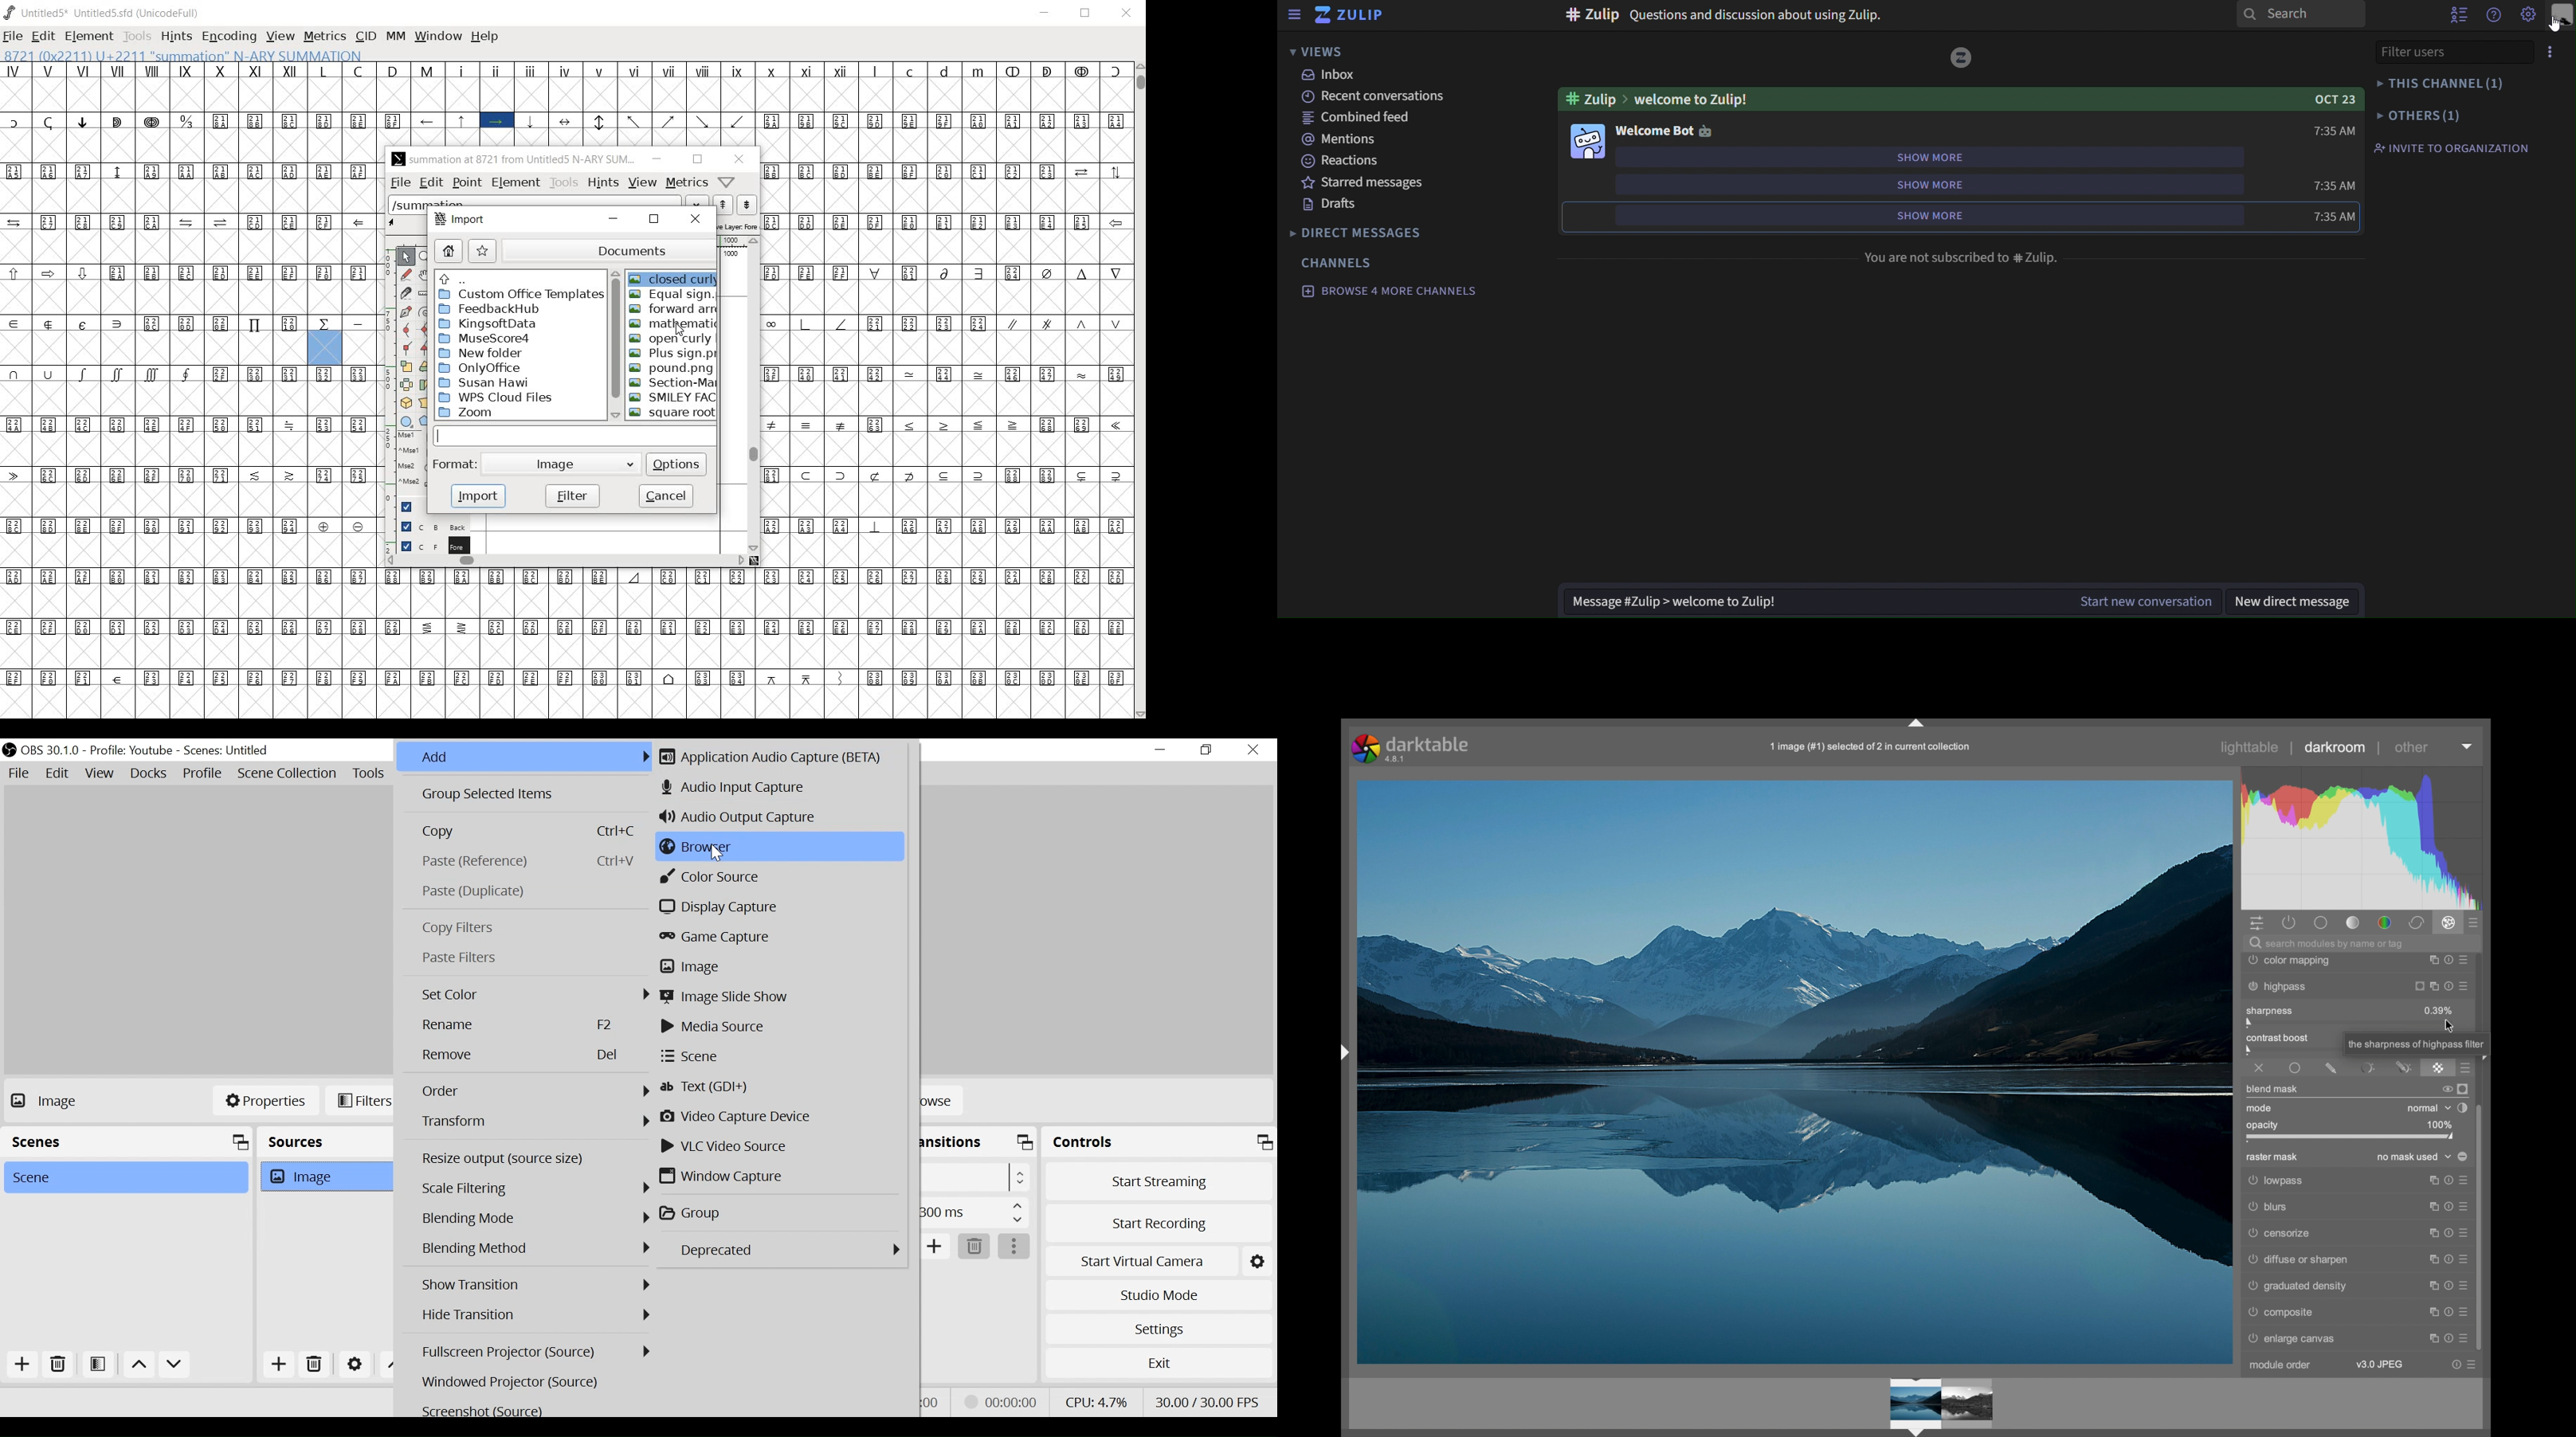  Describe the element at coordinates (1356, 14) in the screenshot. I see `zulip` at that location.